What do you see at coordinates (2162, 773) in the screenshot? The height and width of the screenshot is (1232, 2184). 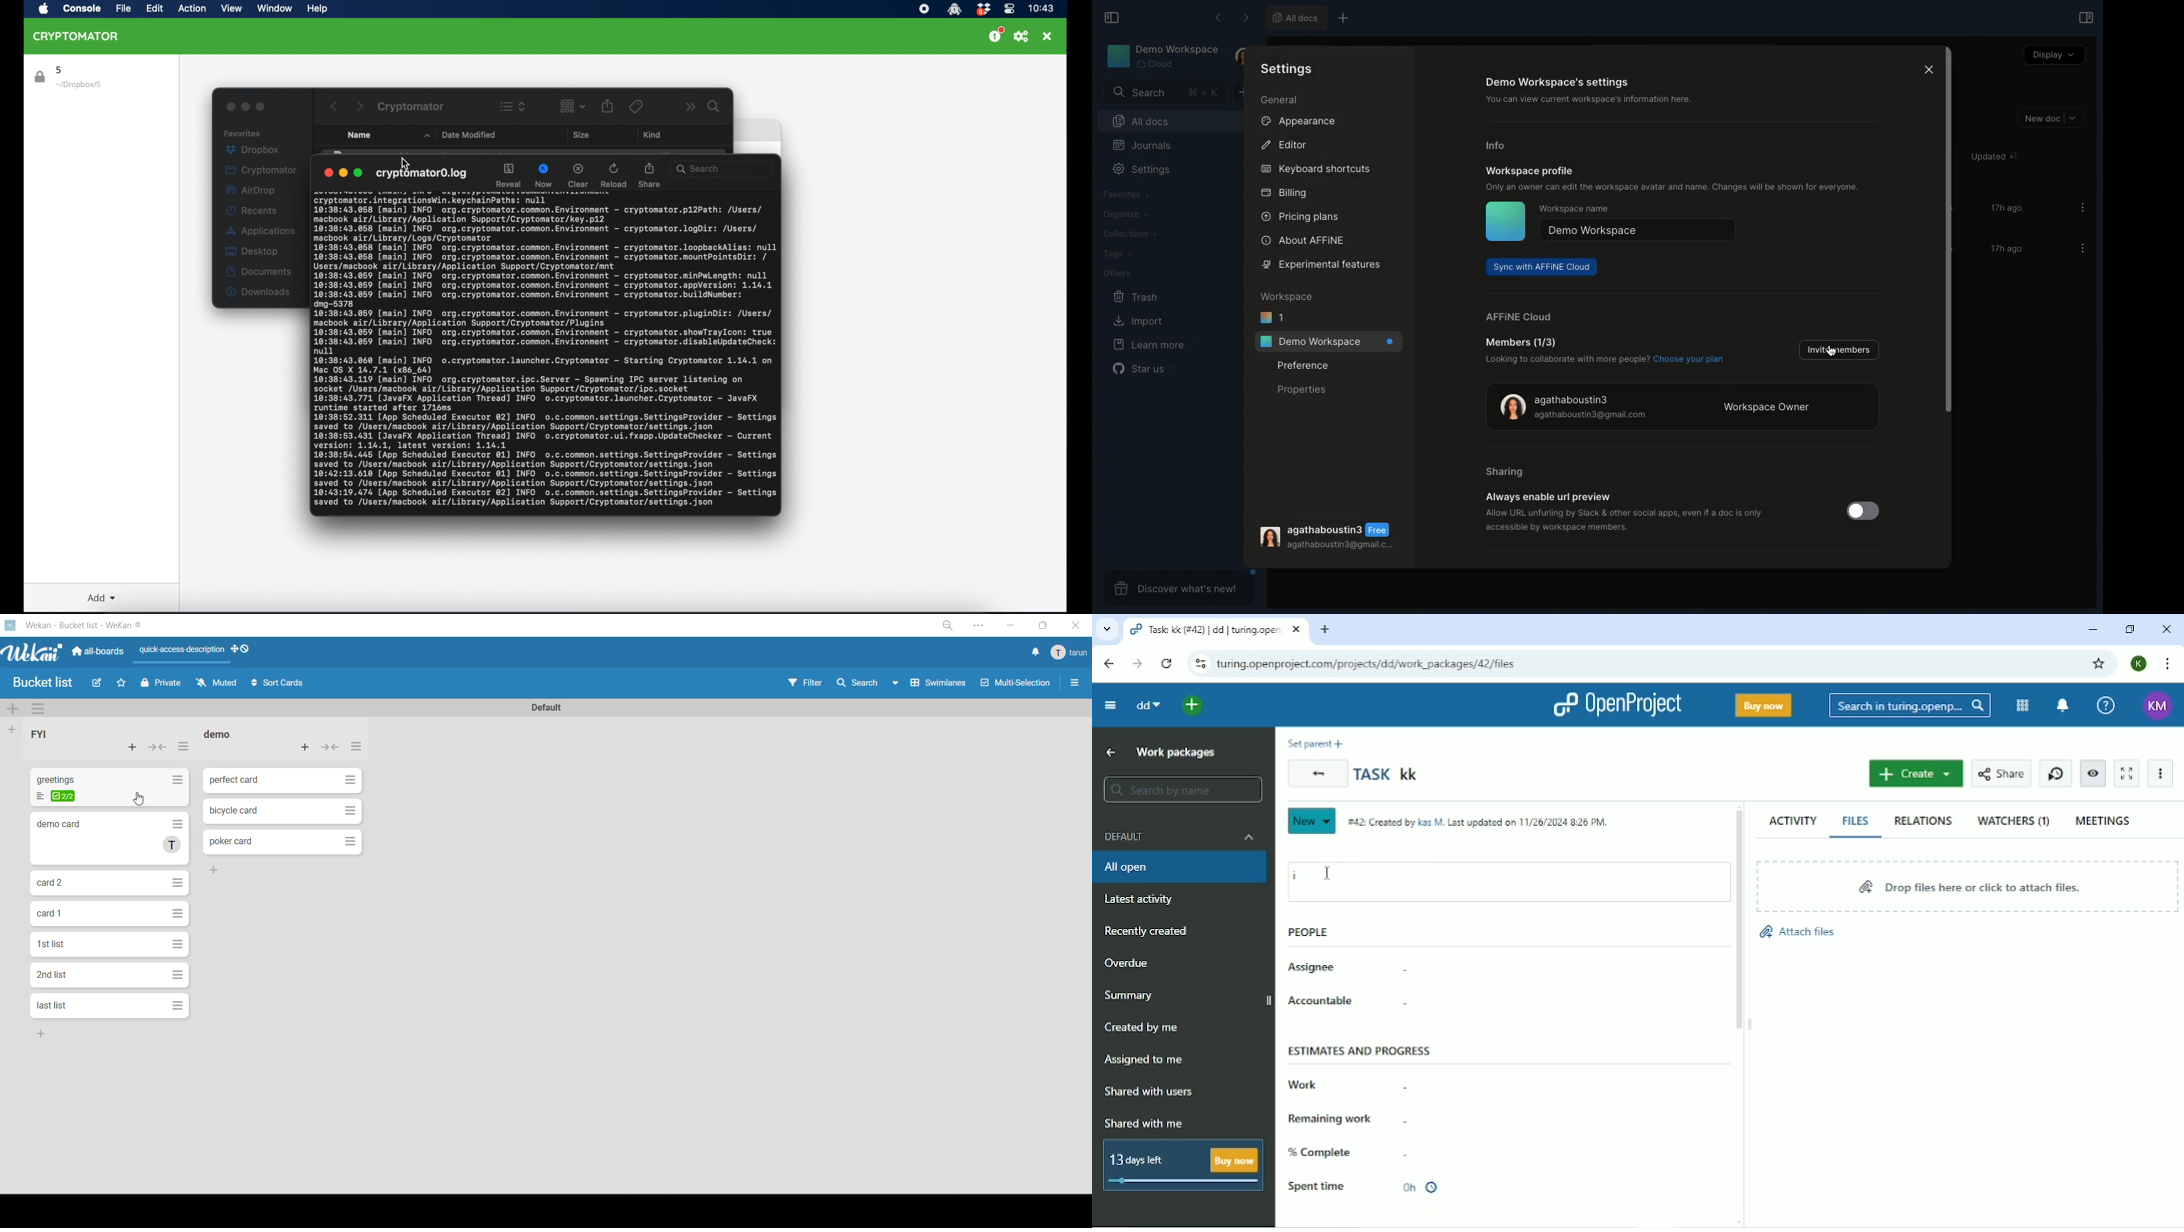 I see `More` at bounding box center [2162, 773].